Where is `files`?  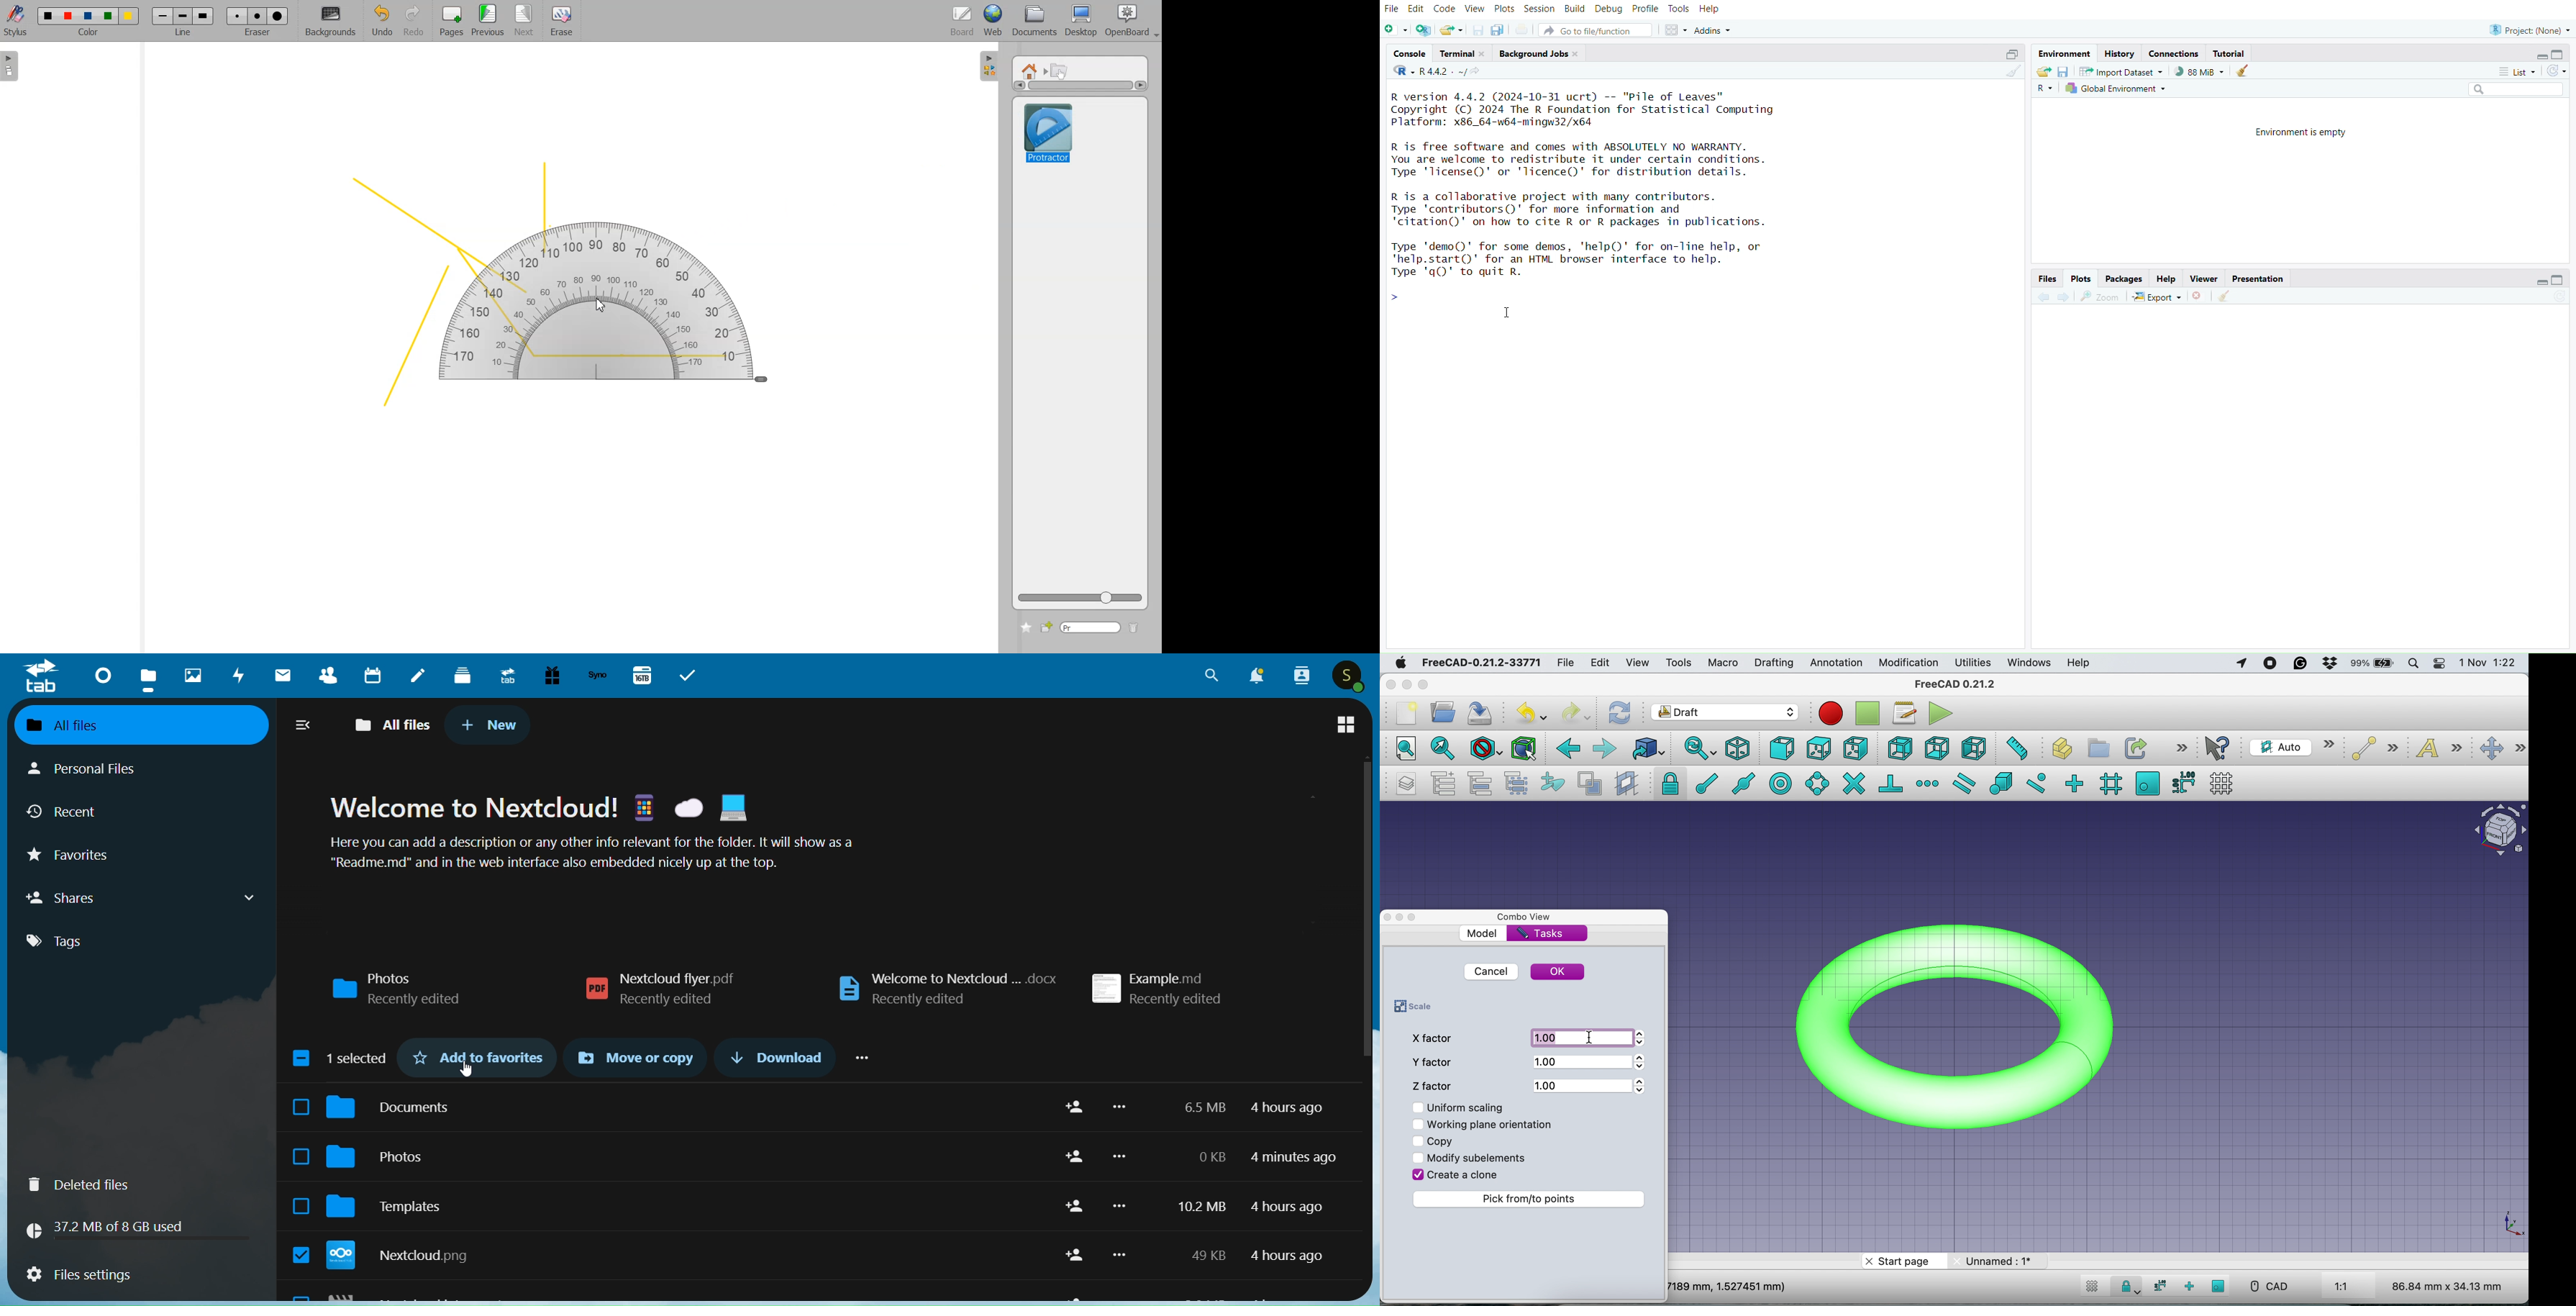
files is located at coordinates (2046, 279).